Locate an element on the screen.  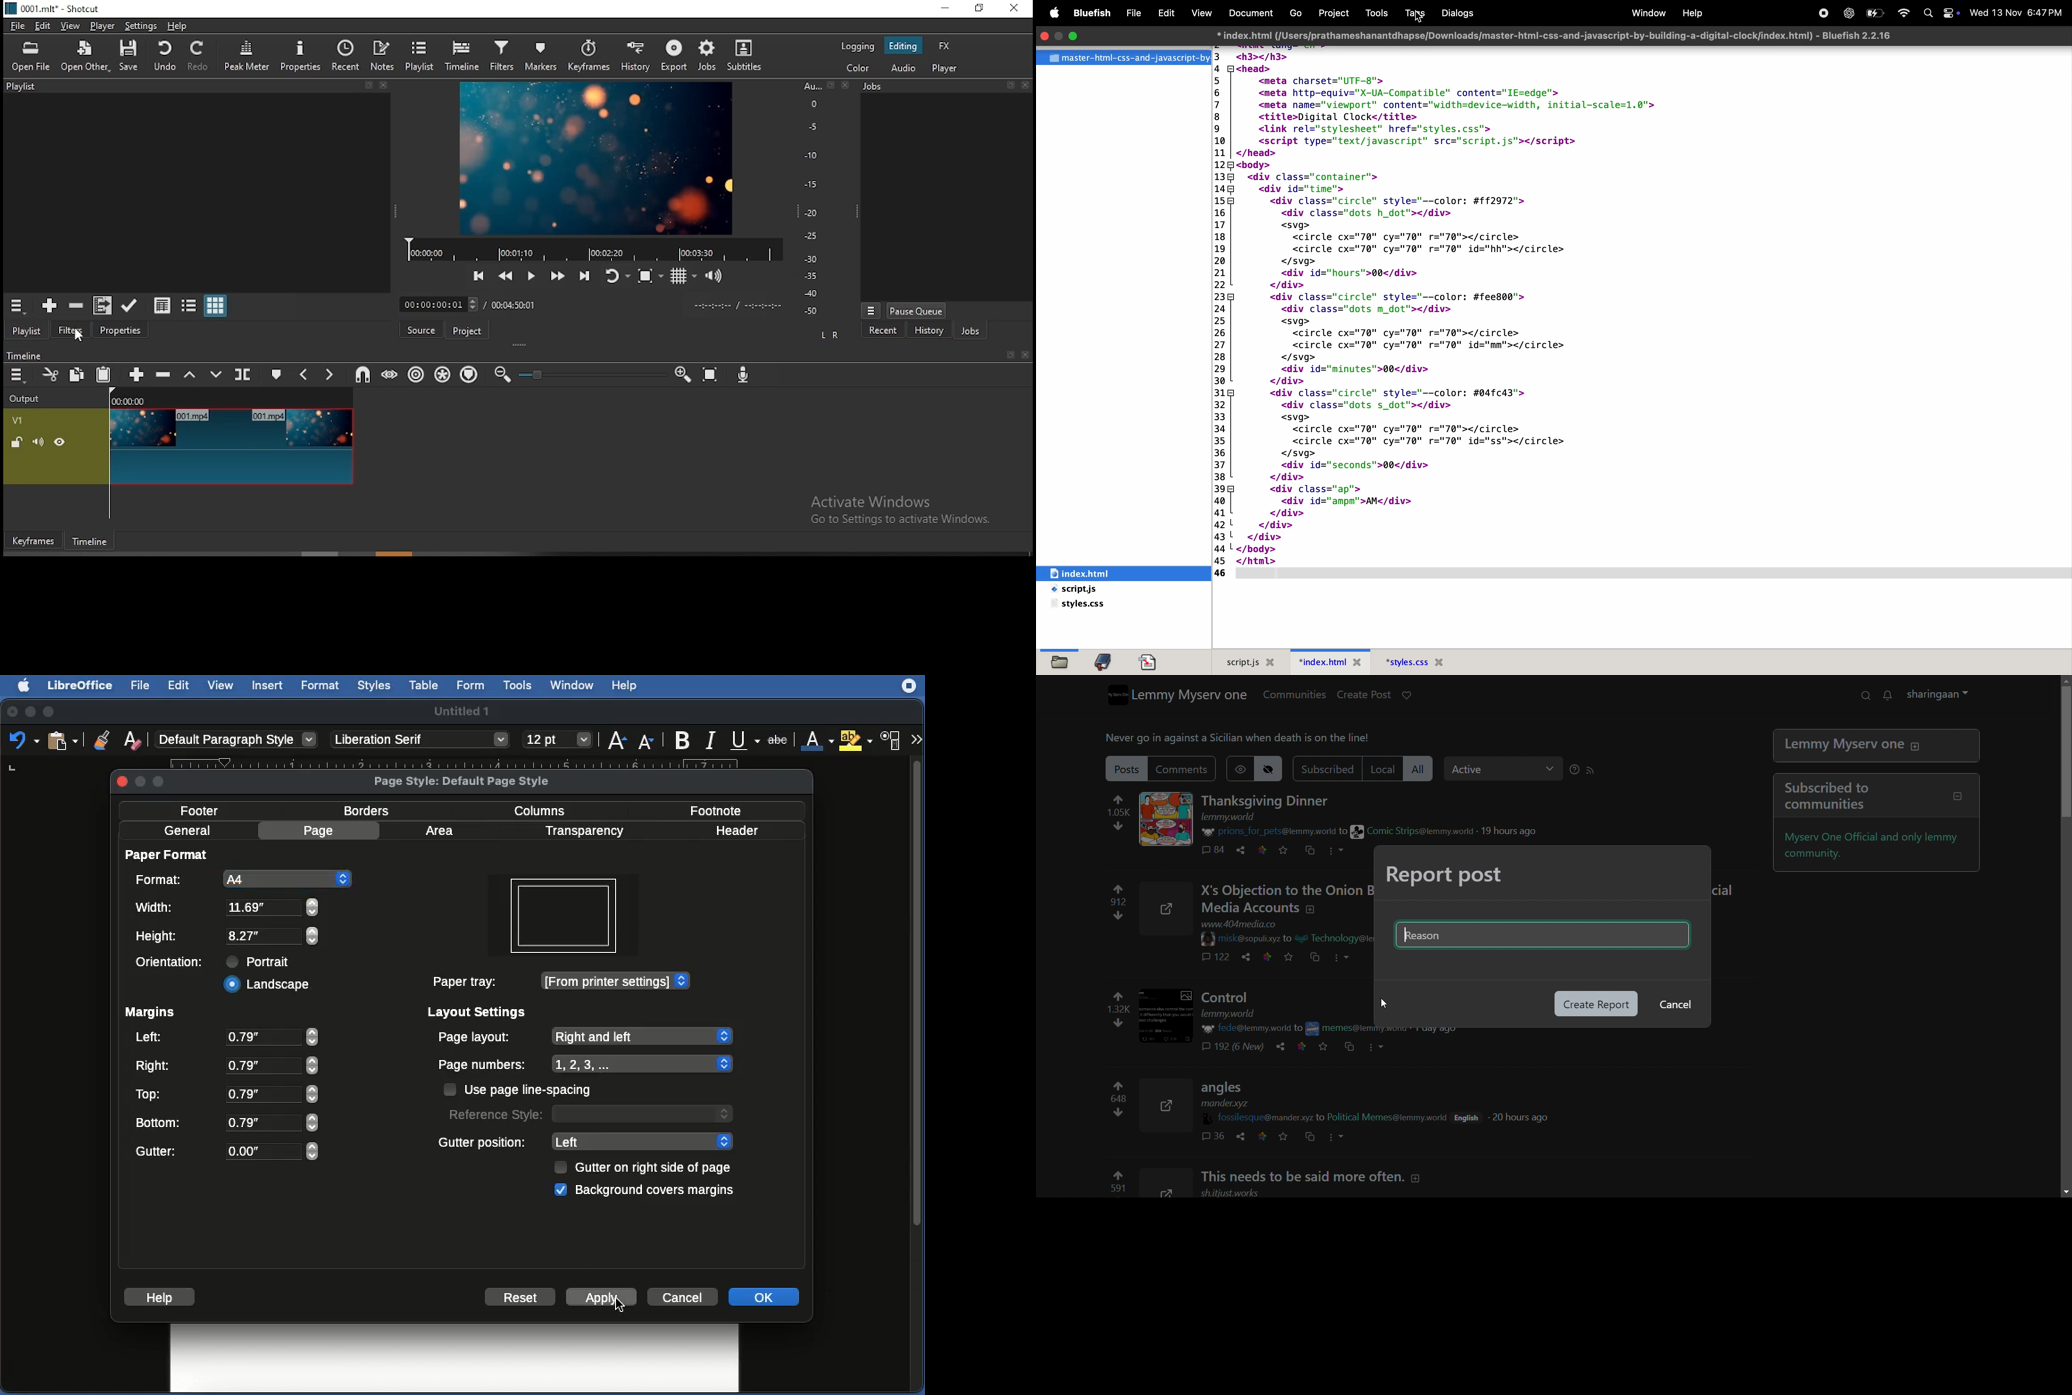
record audio is located at coordinates (743, 375).